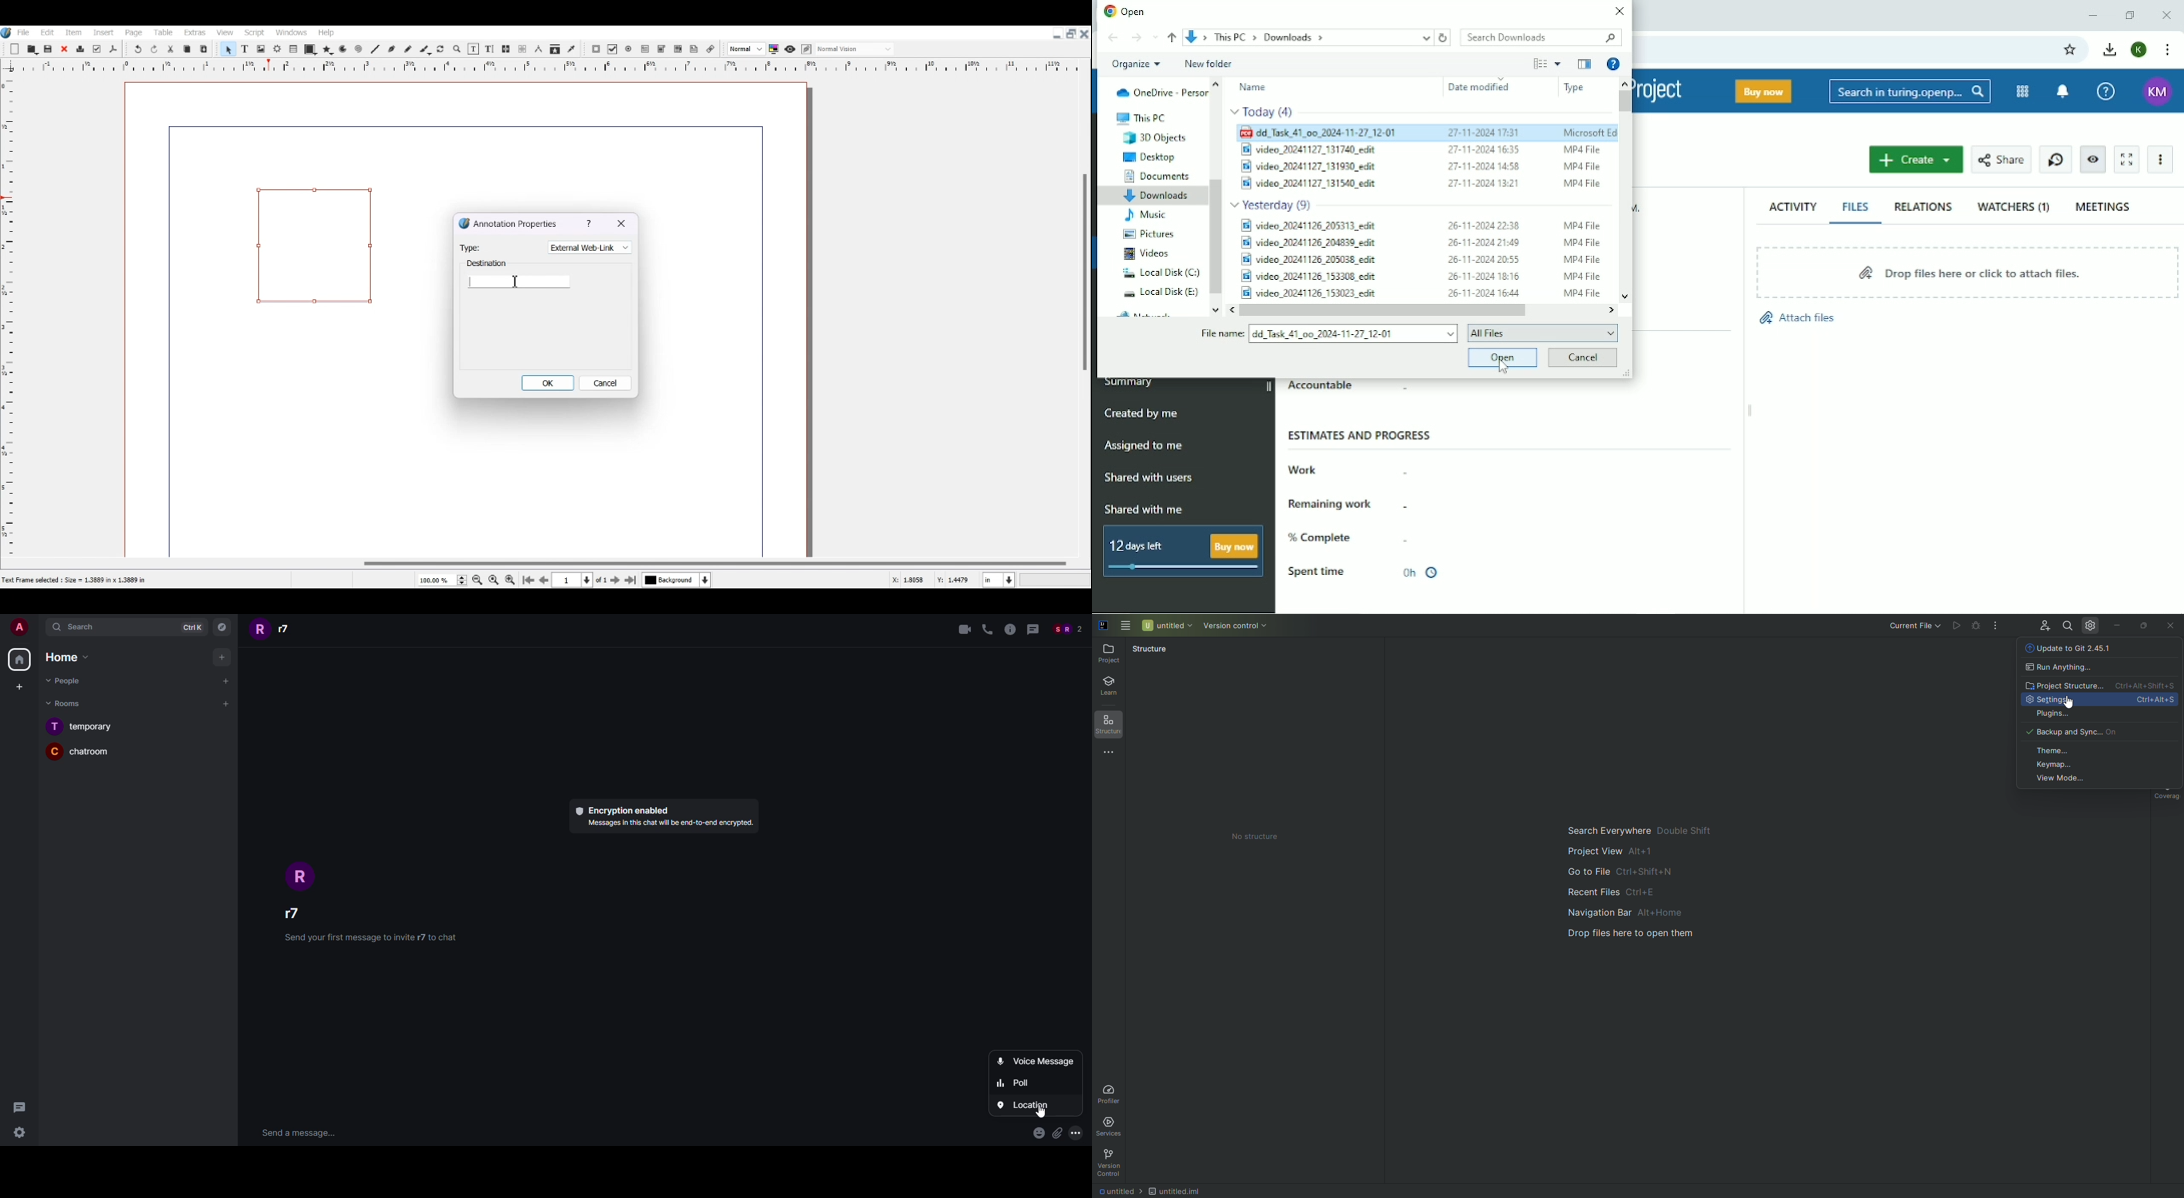 The image size is (2184, 1204). I want to click on Extras, so click(194, 32).